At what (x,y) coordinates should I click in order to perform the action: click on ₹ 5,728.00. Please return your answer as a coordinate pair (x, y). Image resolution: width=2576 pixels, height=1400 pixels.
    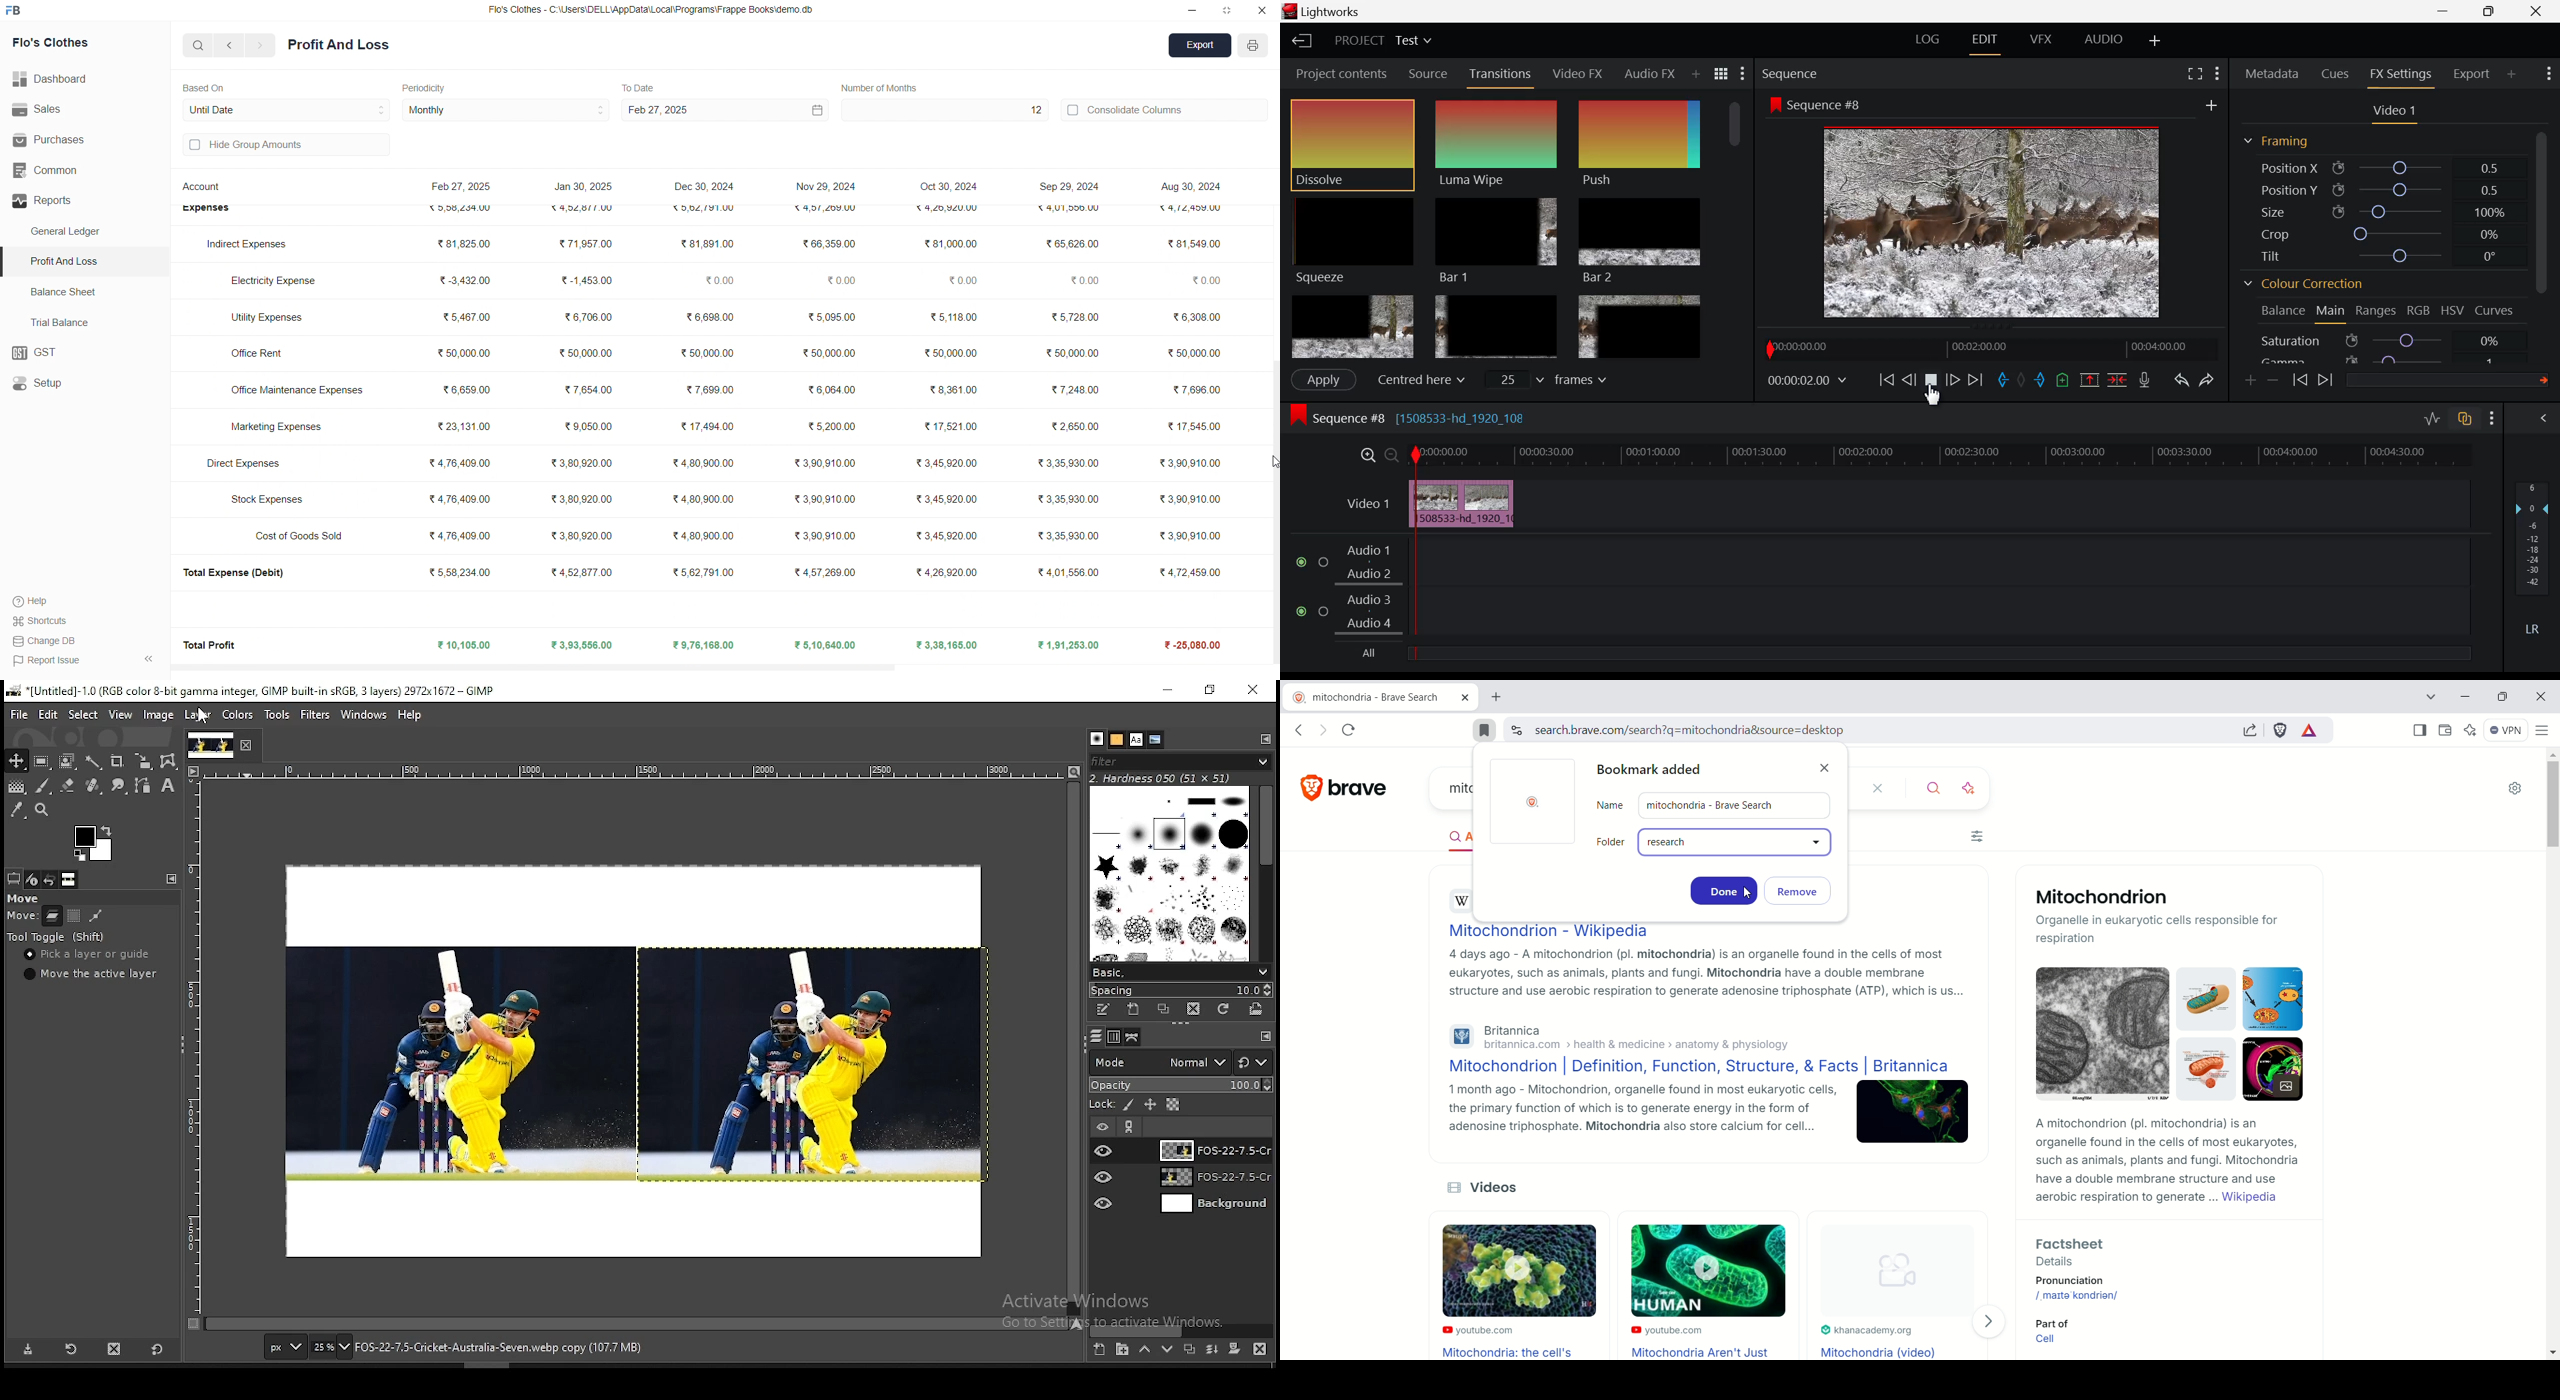
    Looking at the image, I should click on (1071, 316).